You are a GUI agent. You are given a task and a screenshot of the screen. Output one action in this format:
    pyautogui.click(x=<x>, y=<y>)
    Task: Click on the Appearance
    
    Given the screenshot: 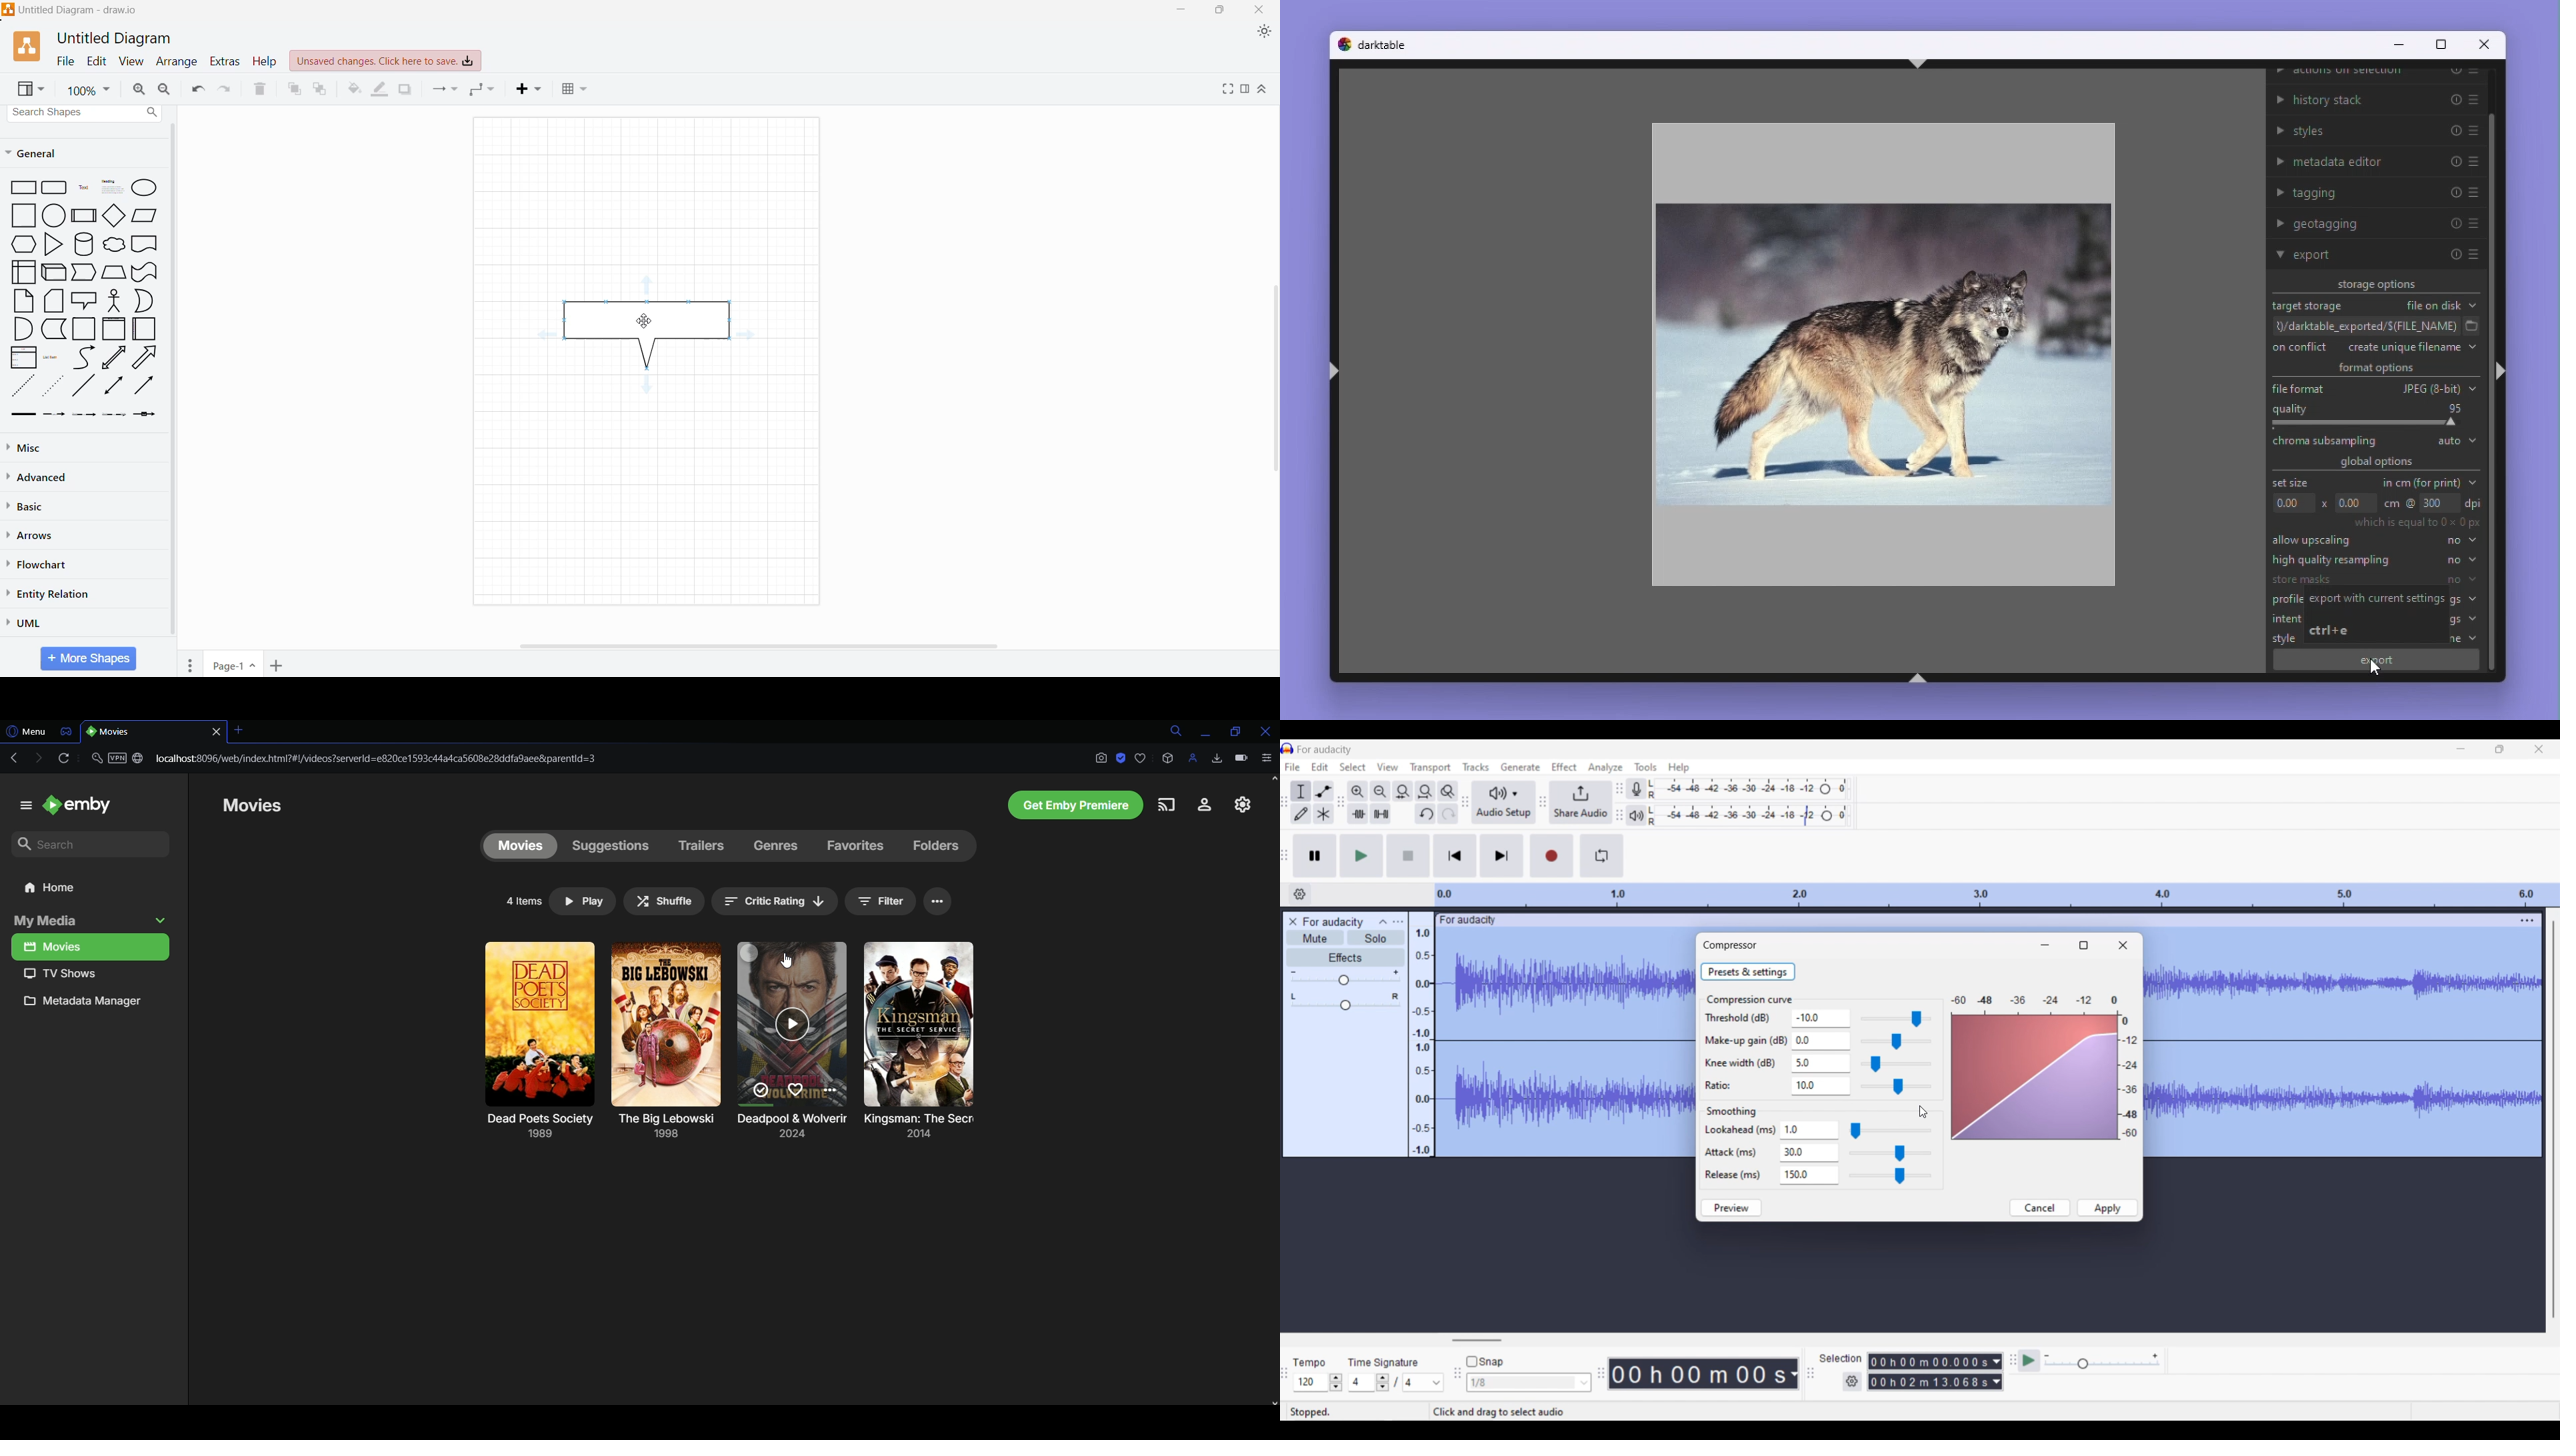 What is the action you would take?
    pyautogui.click(x=1264, y=33)
    